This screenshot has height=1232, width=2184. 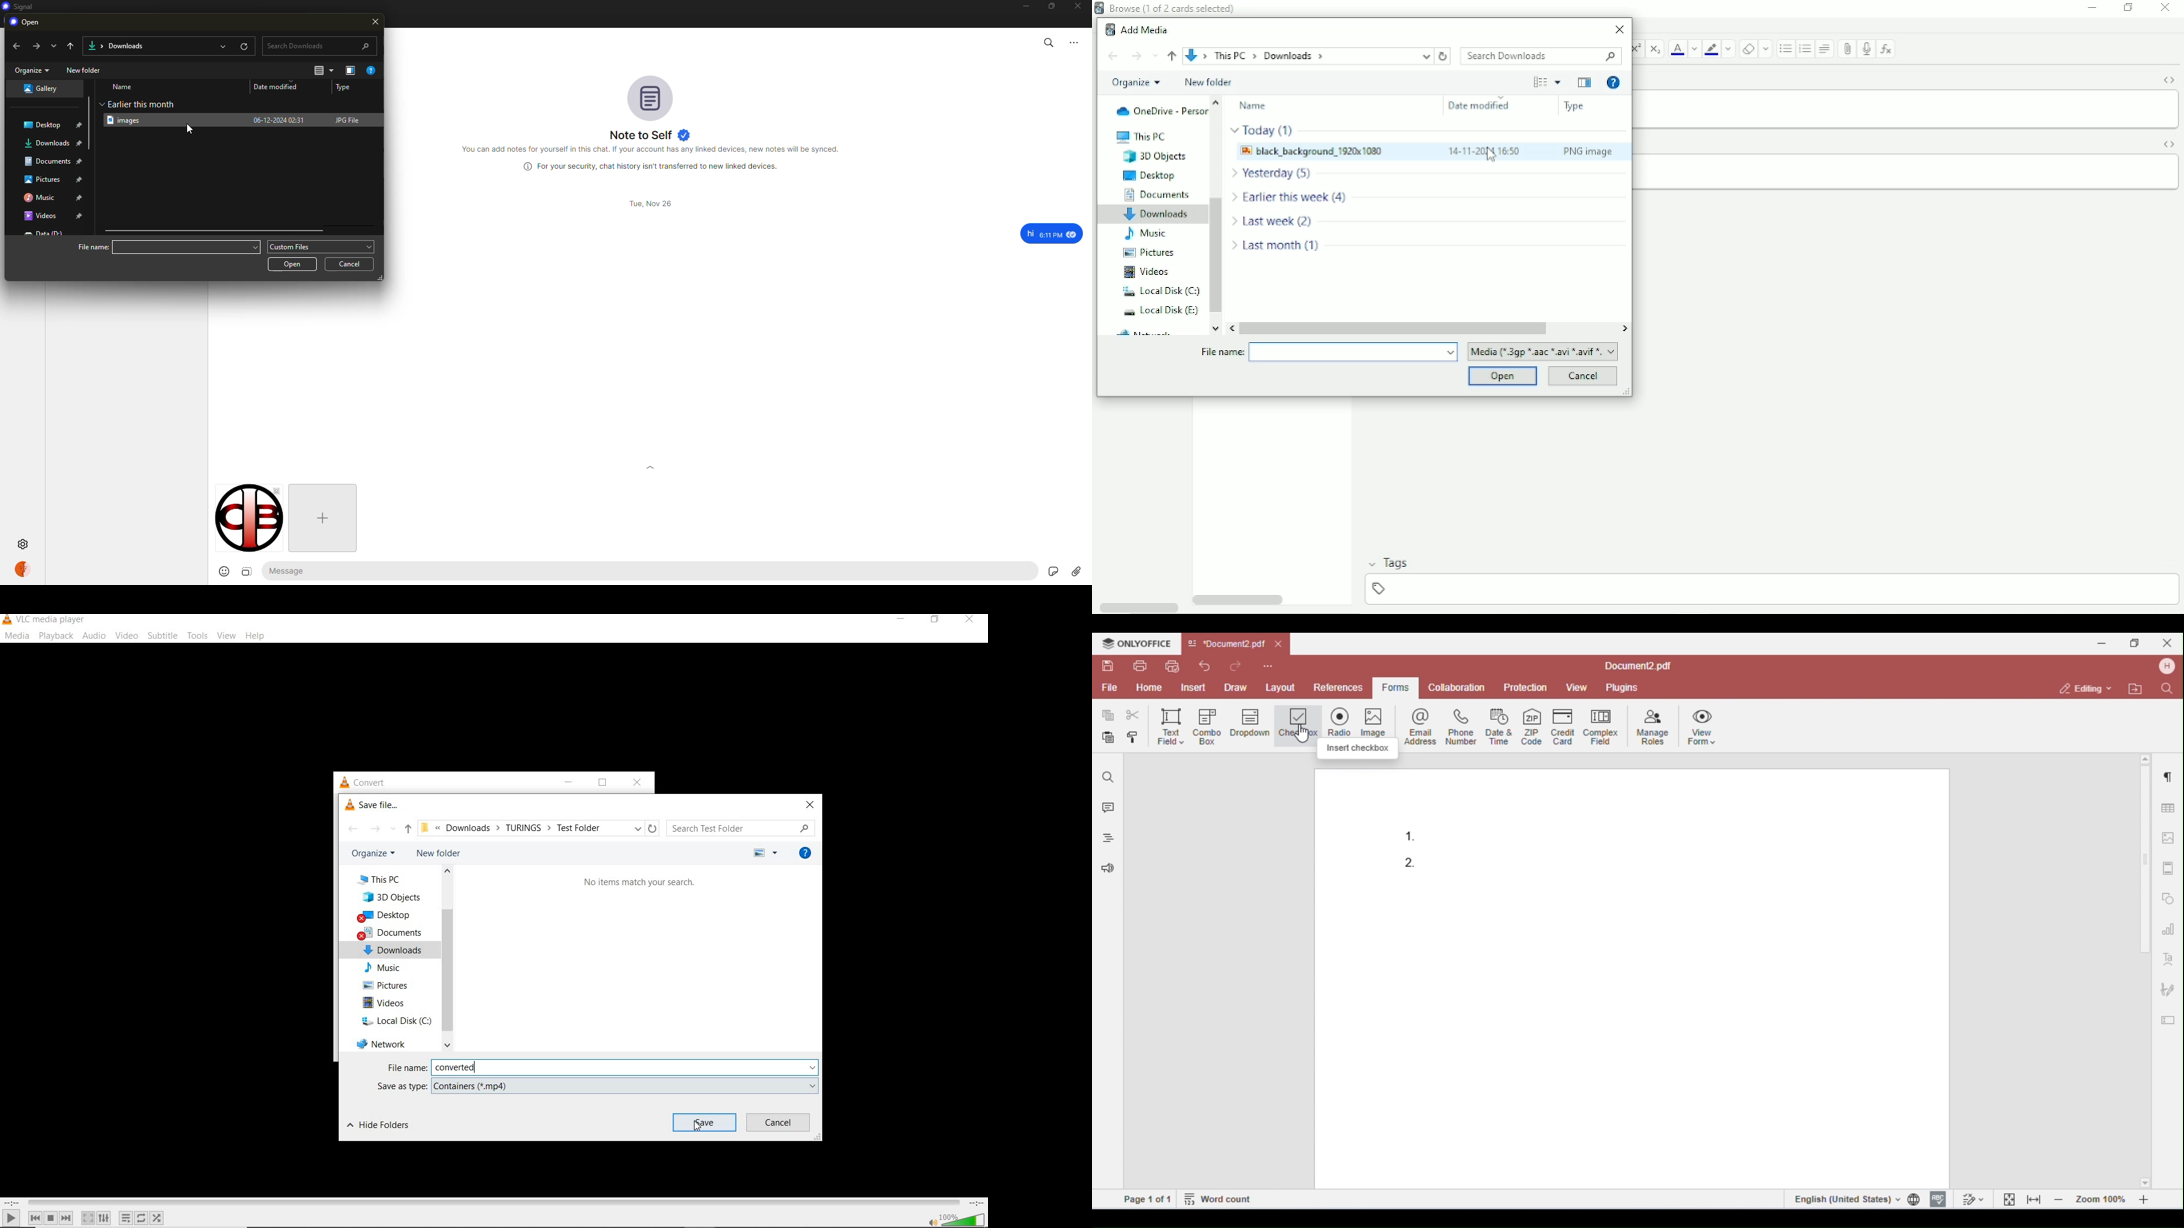 I want to click on path, so click(x=123, y=45).